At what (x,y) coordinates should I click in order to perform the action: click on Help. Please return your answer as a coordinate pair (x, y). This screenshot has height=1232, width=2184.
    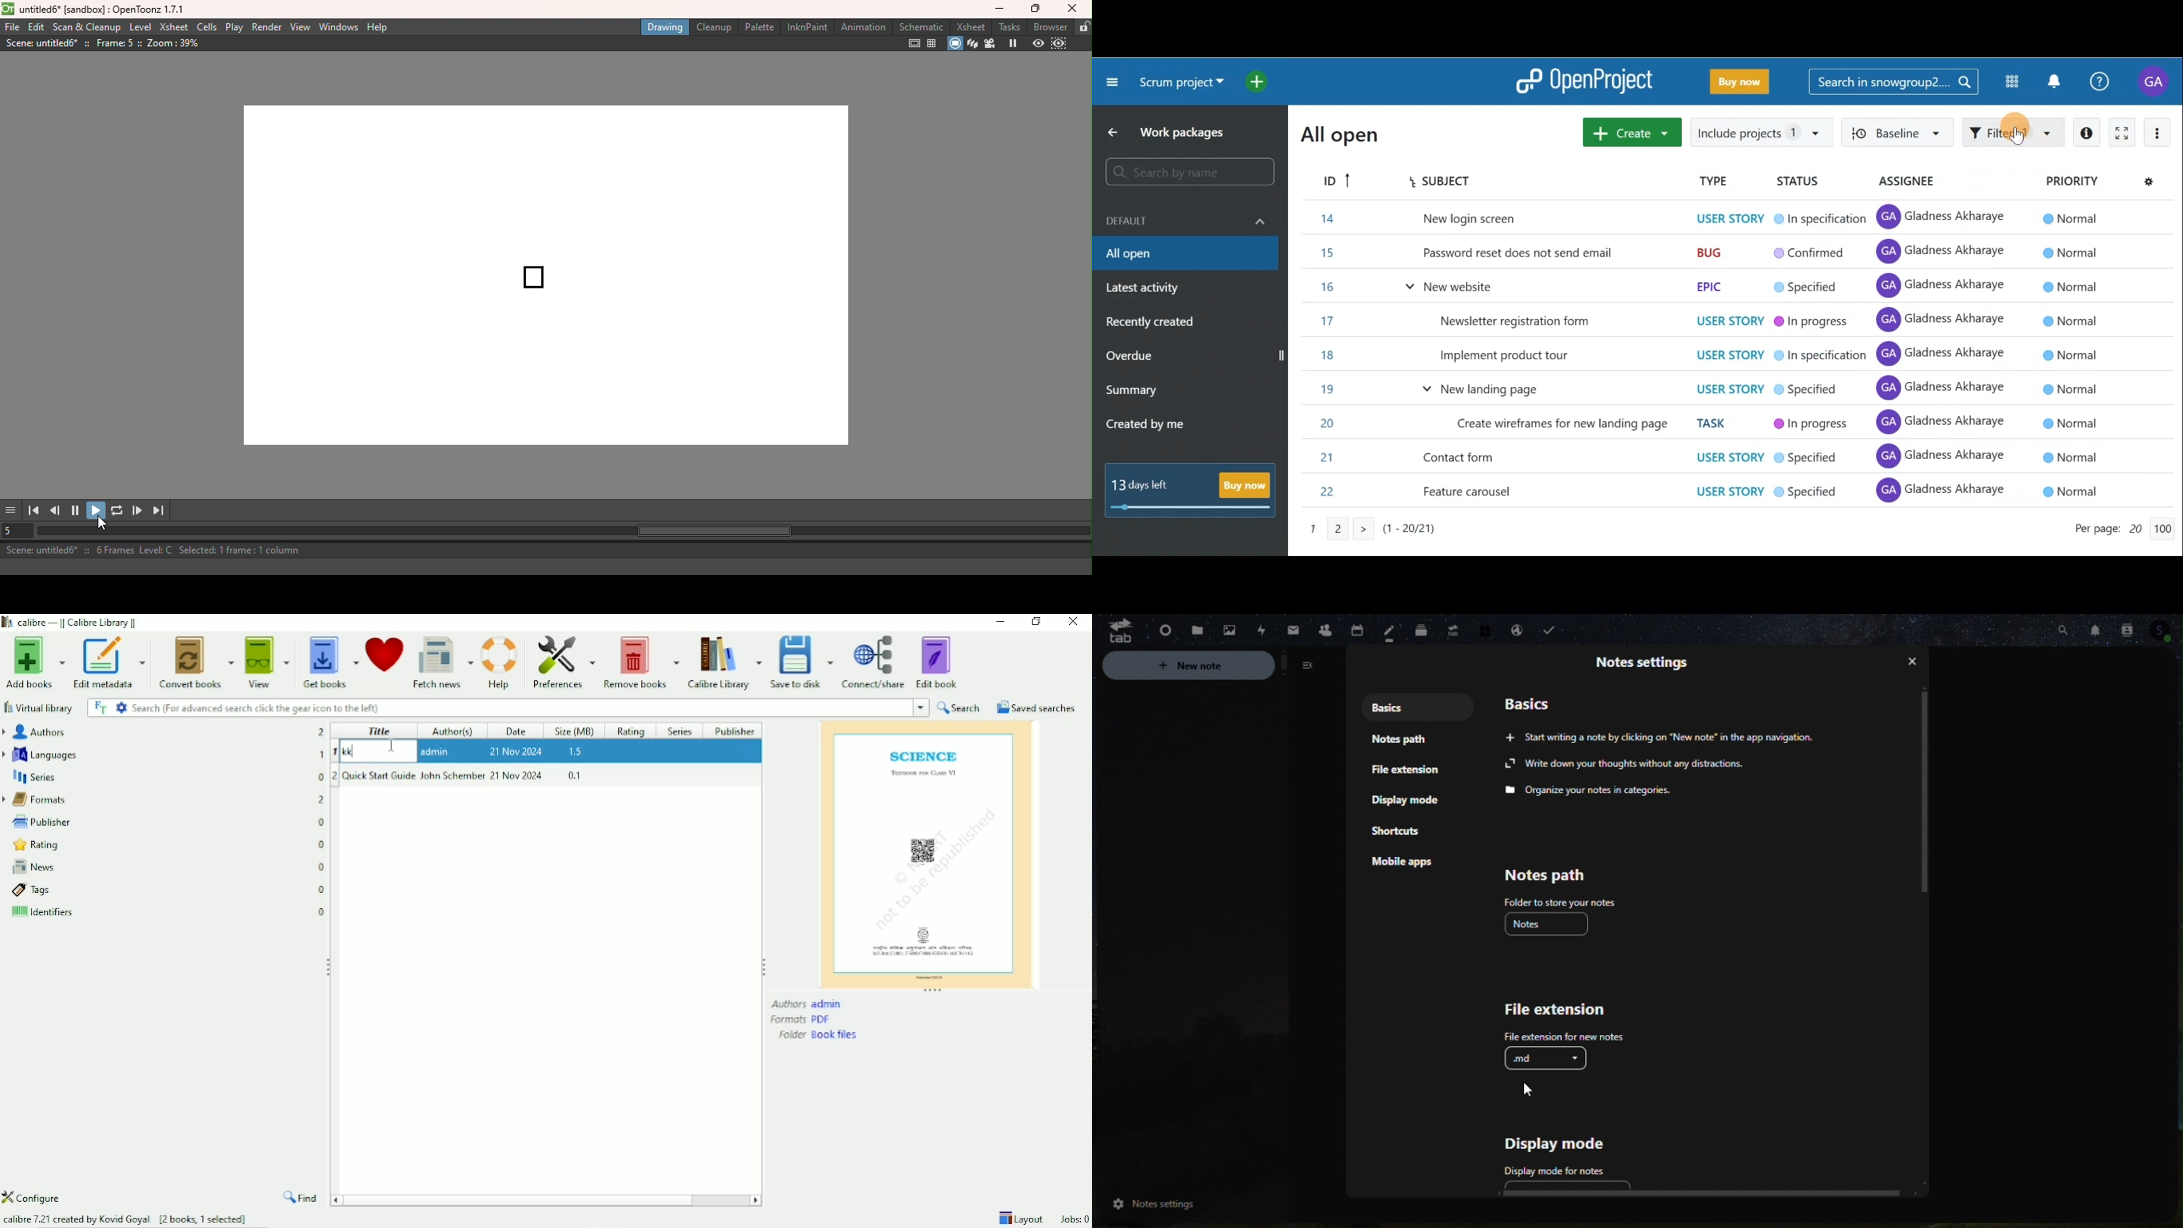
    Looking at the image, I should click on (500, 662).